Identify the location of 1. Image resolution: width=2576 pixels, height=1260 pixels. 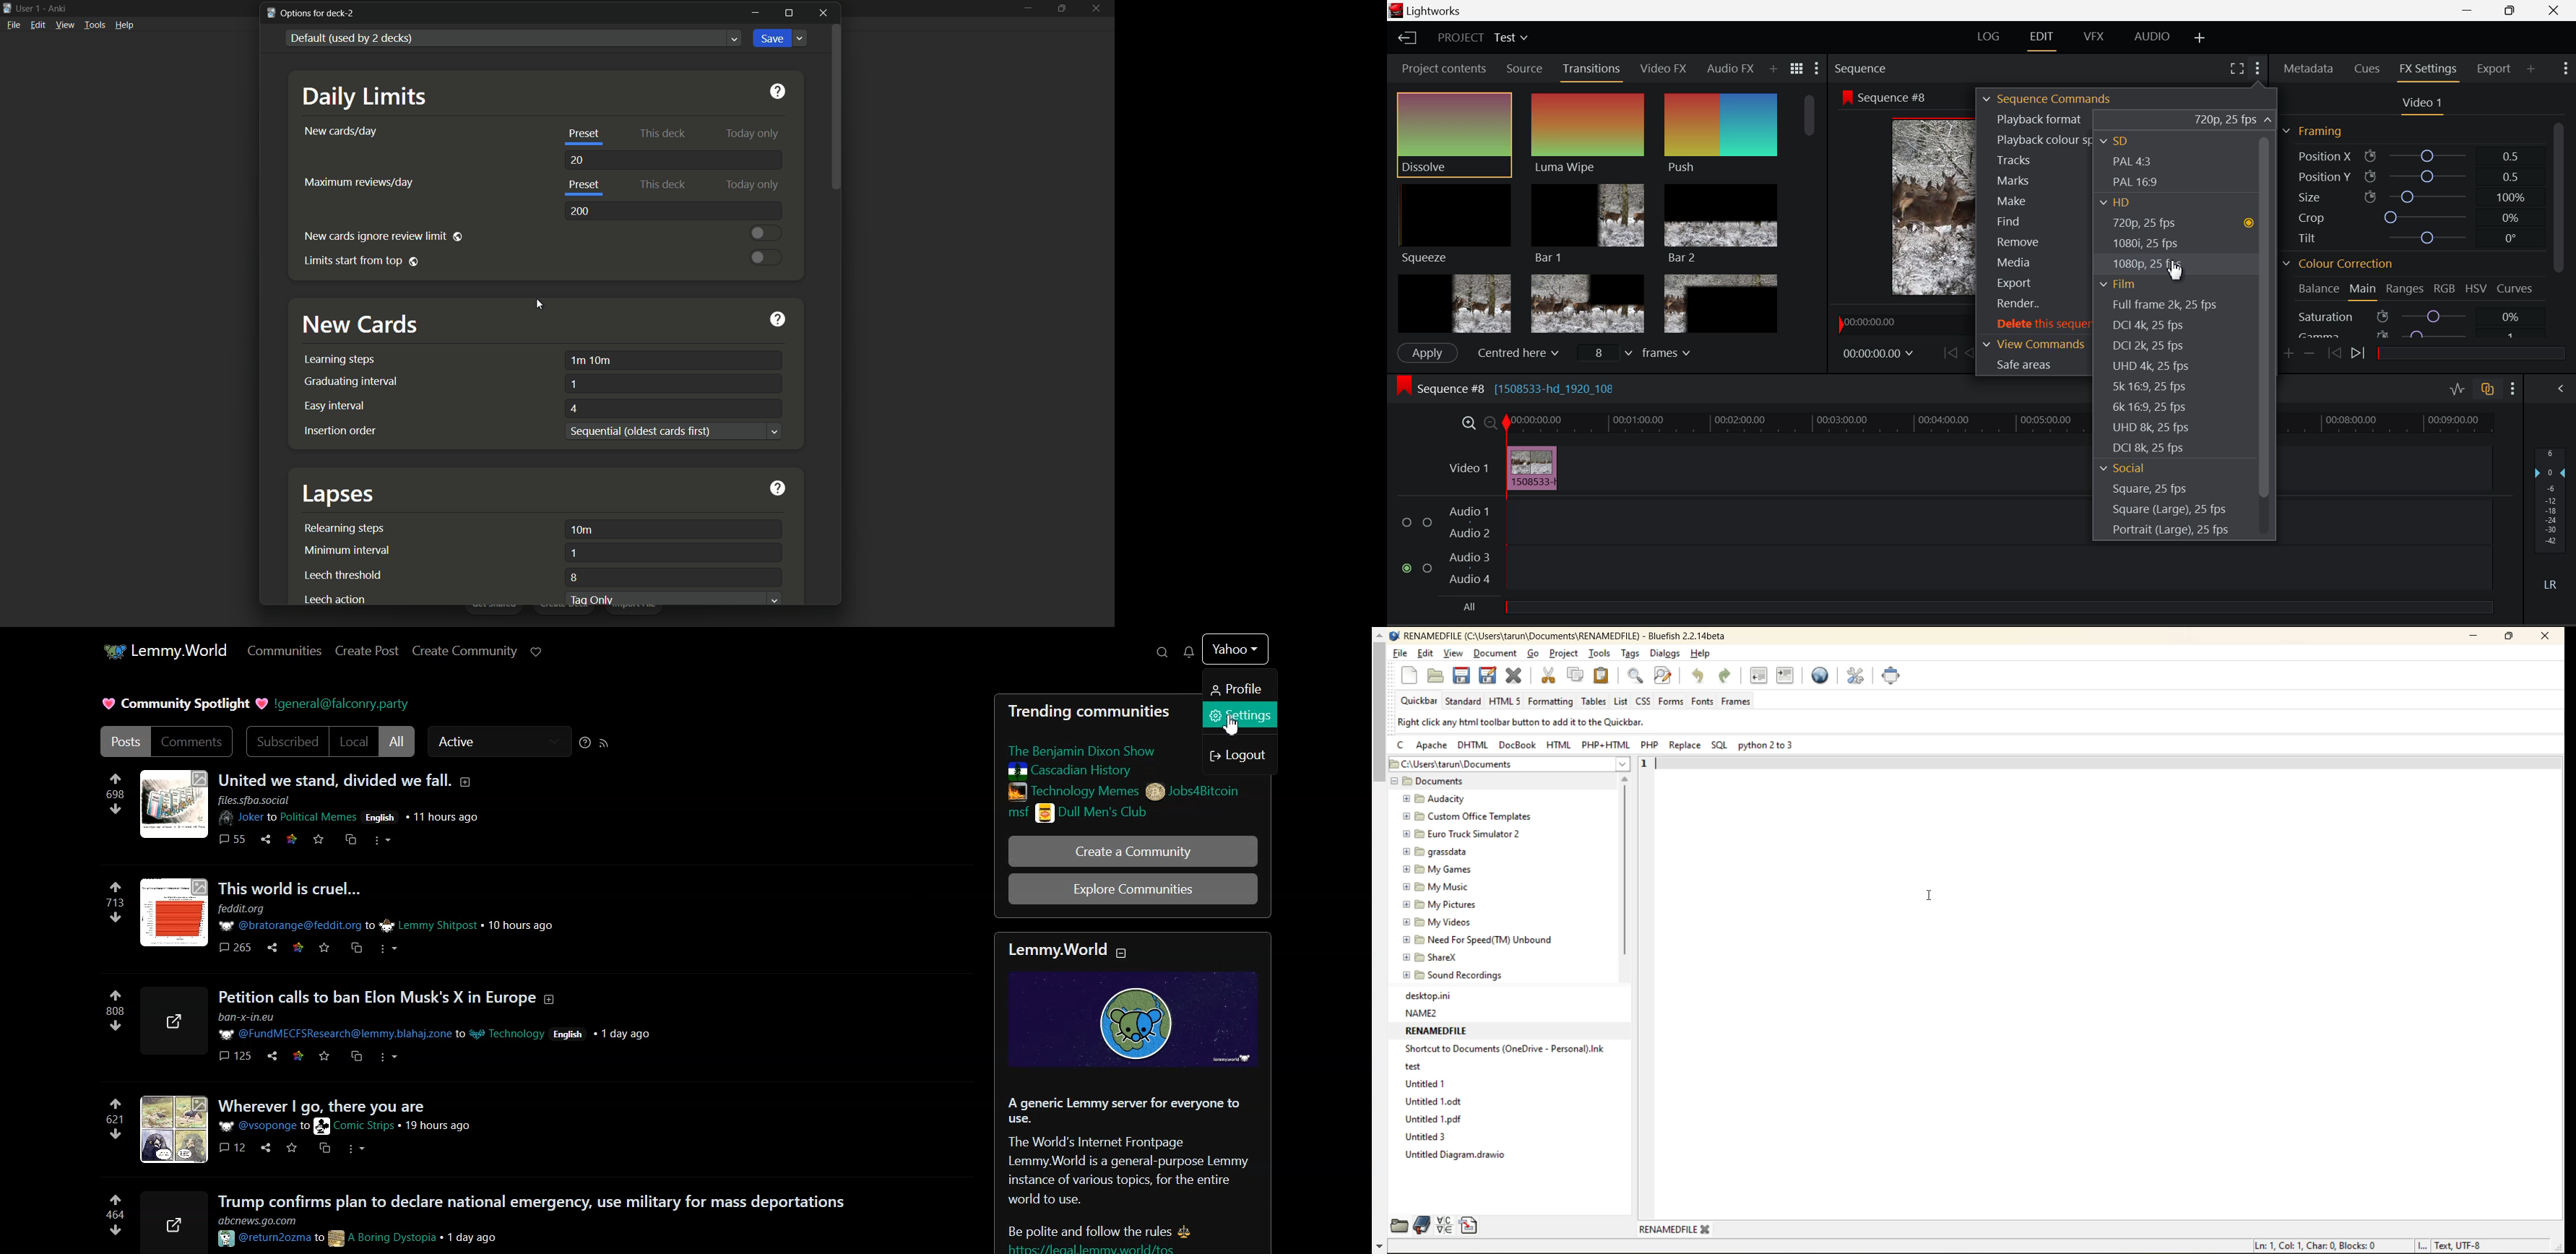
(575, 555).